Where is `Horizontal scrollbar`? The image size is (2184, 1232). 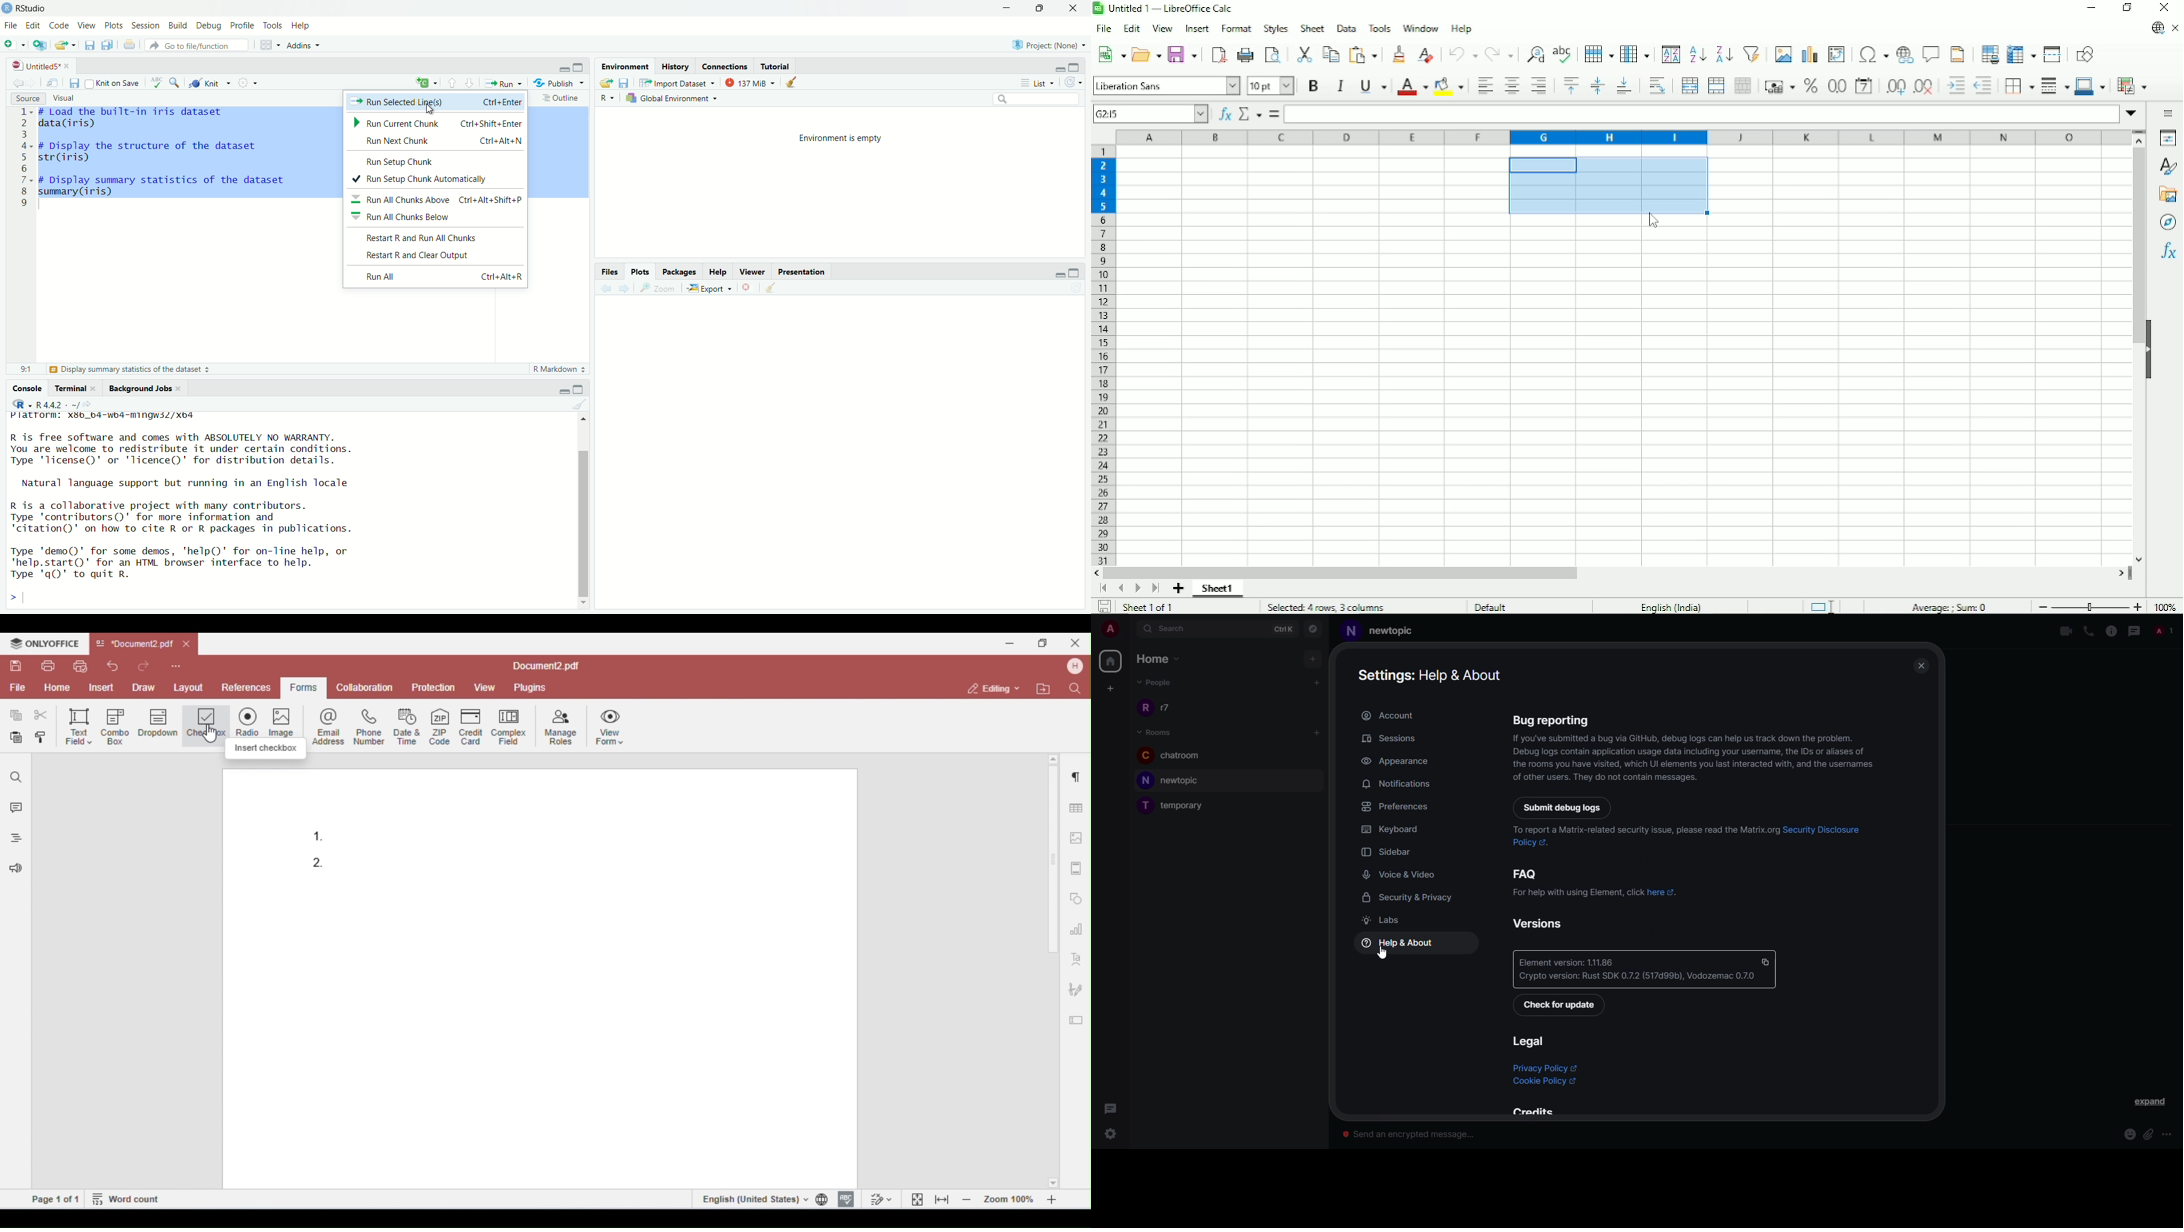
Horizontal scrollbar is located at coordinates (1342, 573).